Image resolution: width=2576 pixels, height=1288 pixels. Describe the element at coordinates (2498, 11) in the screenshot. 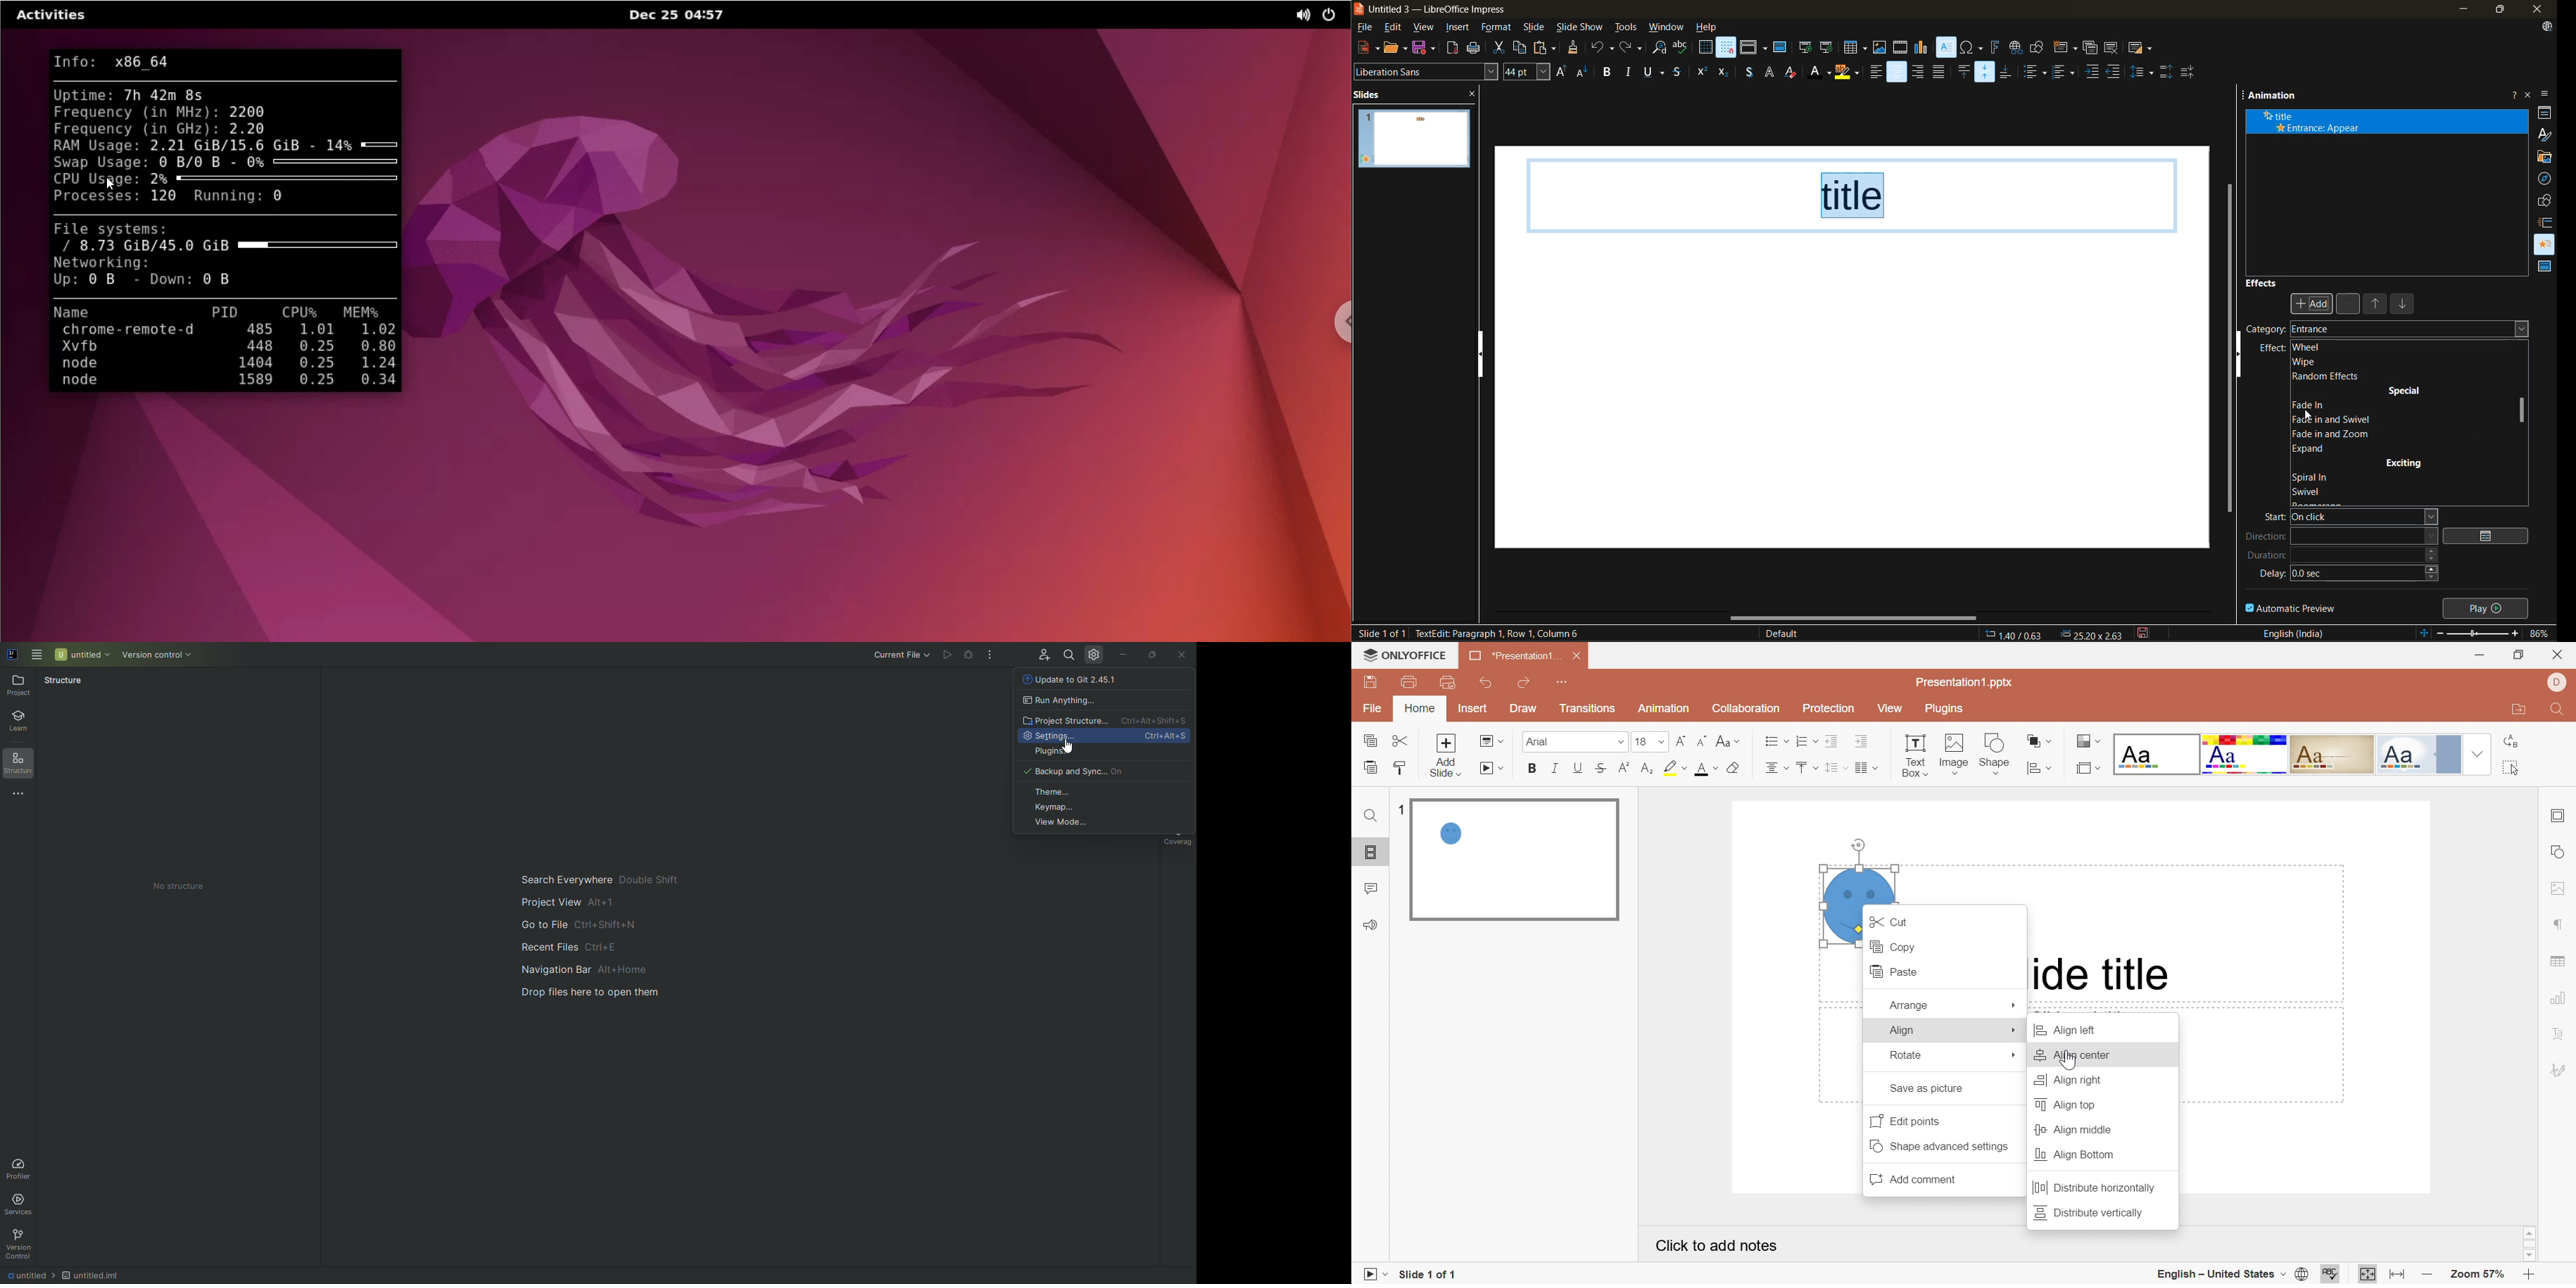

I see `maximize` at that location.